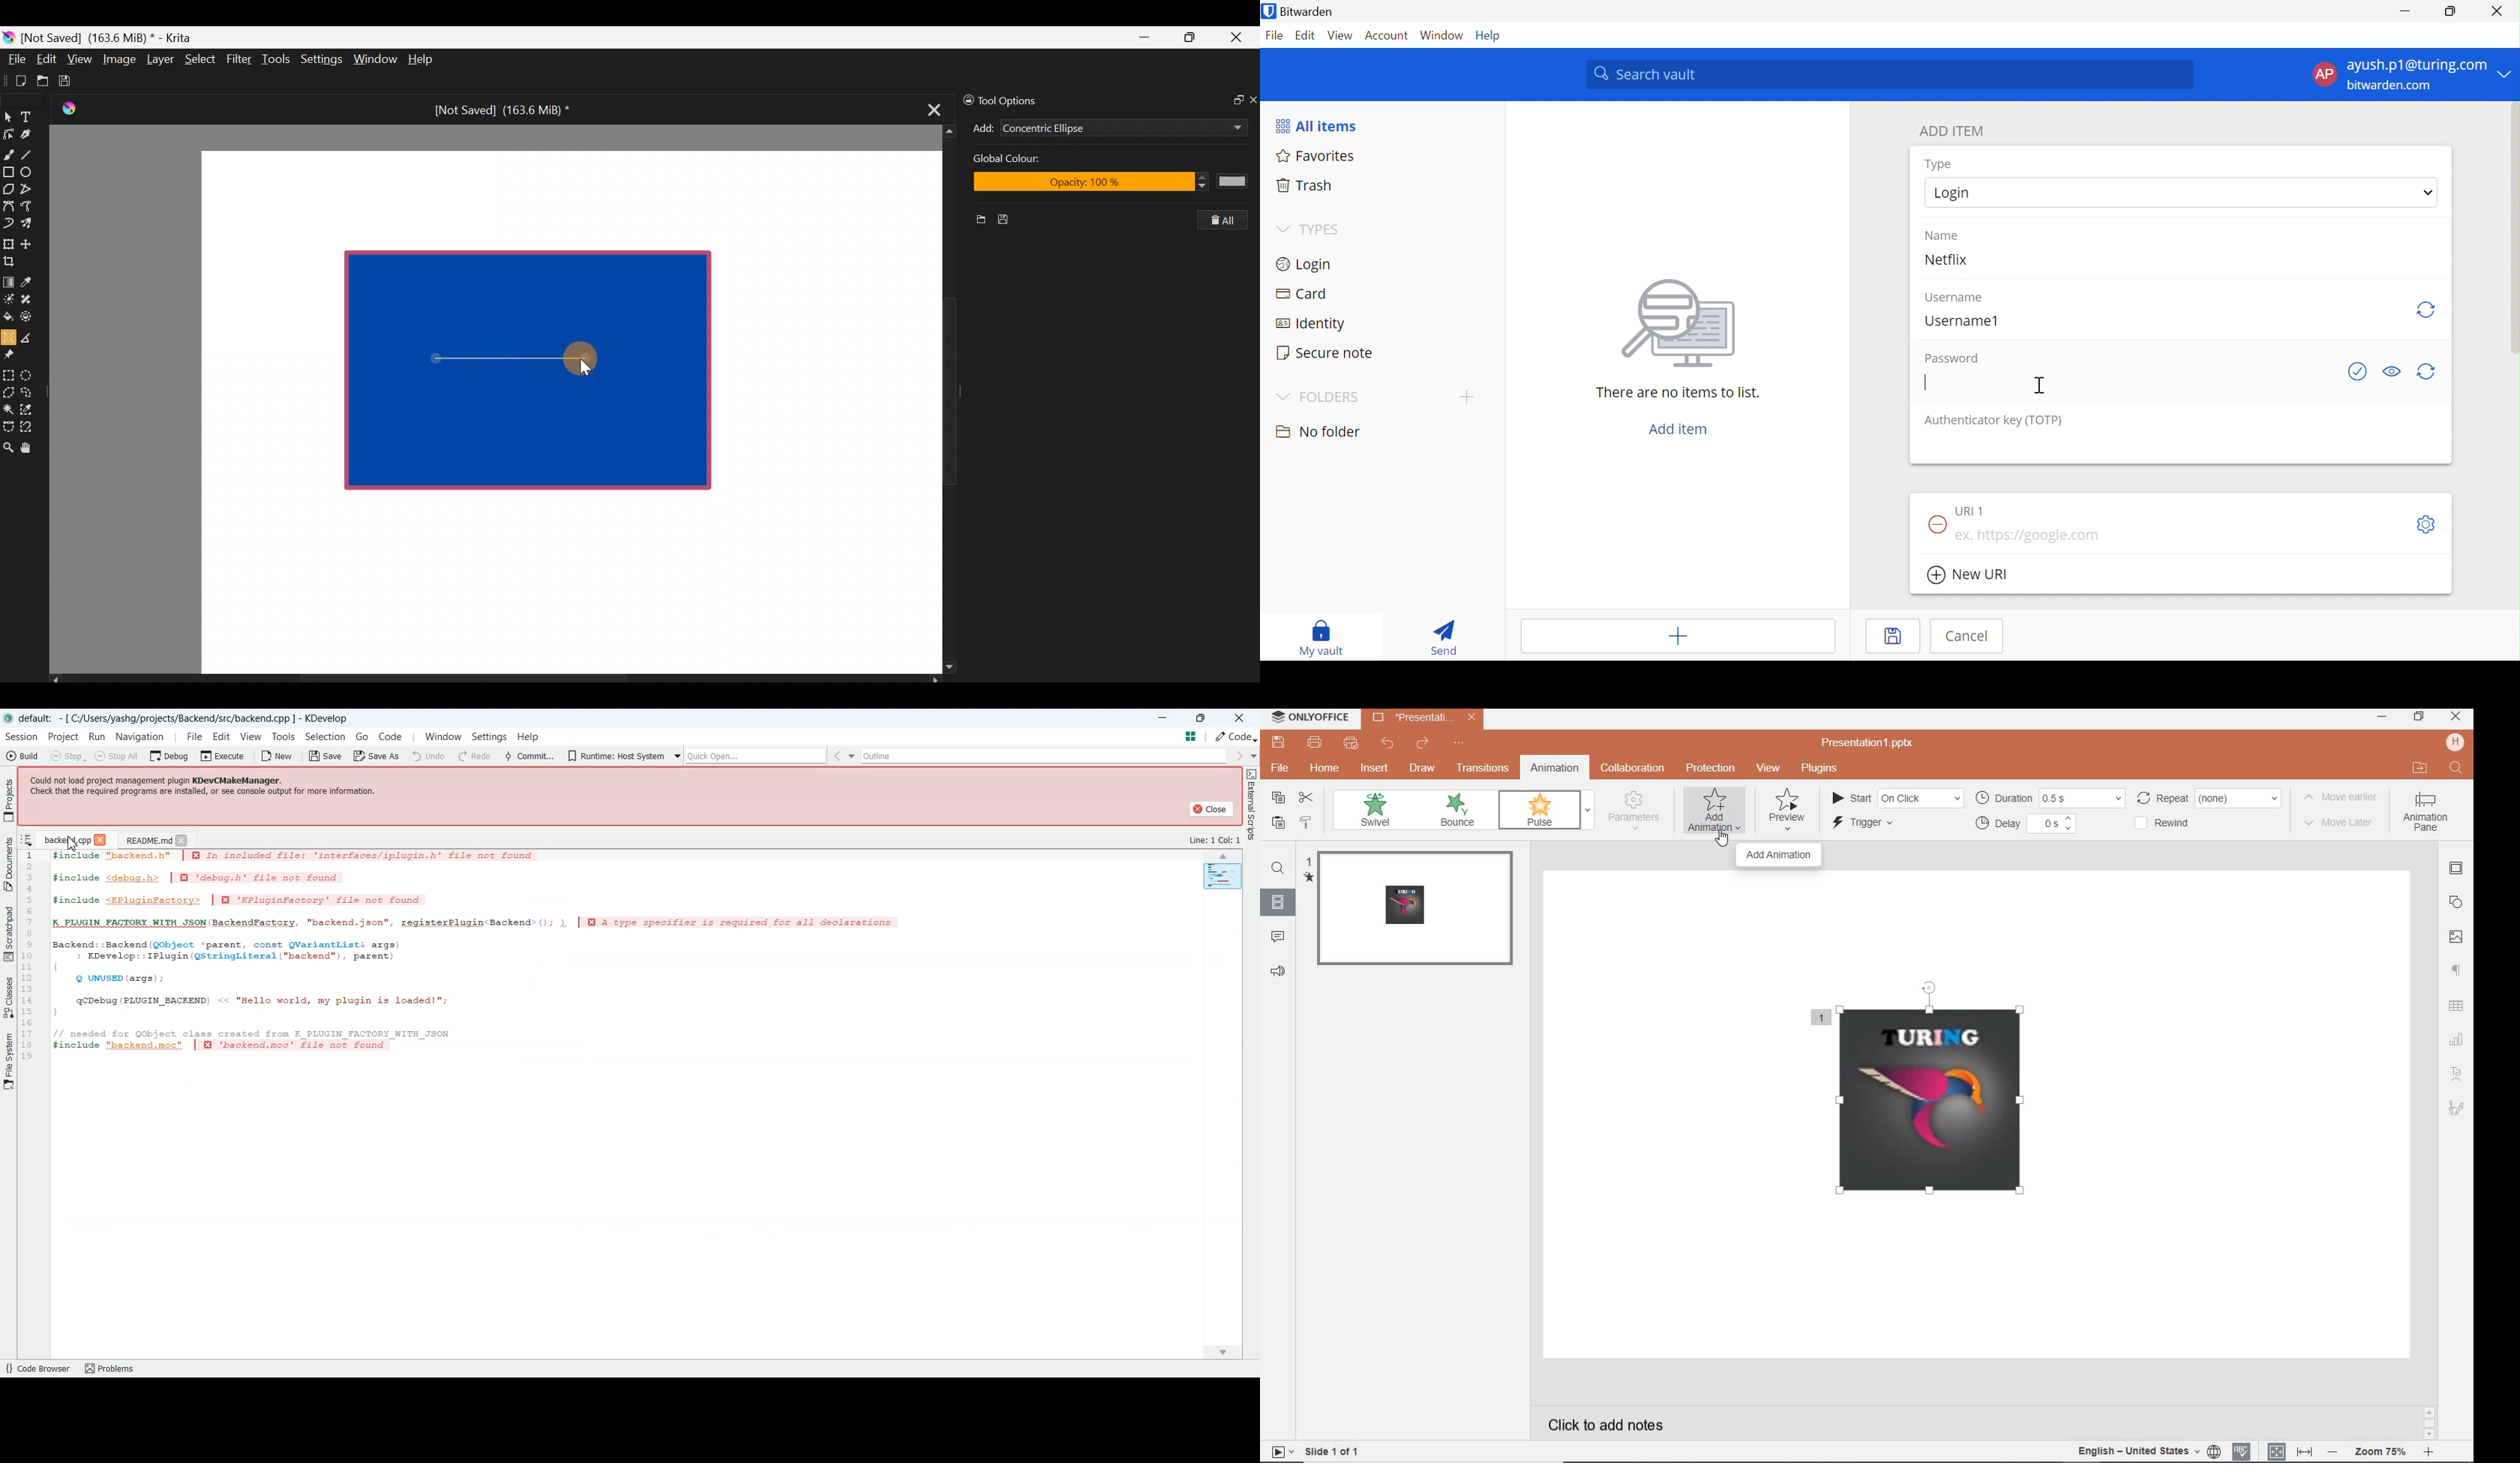 This screenshot has width=2520, height=1484. What do you see at coordinates (981, 126) in the screenshot?
I see `Add concentric ellipse` at bounding box center [981, 126].